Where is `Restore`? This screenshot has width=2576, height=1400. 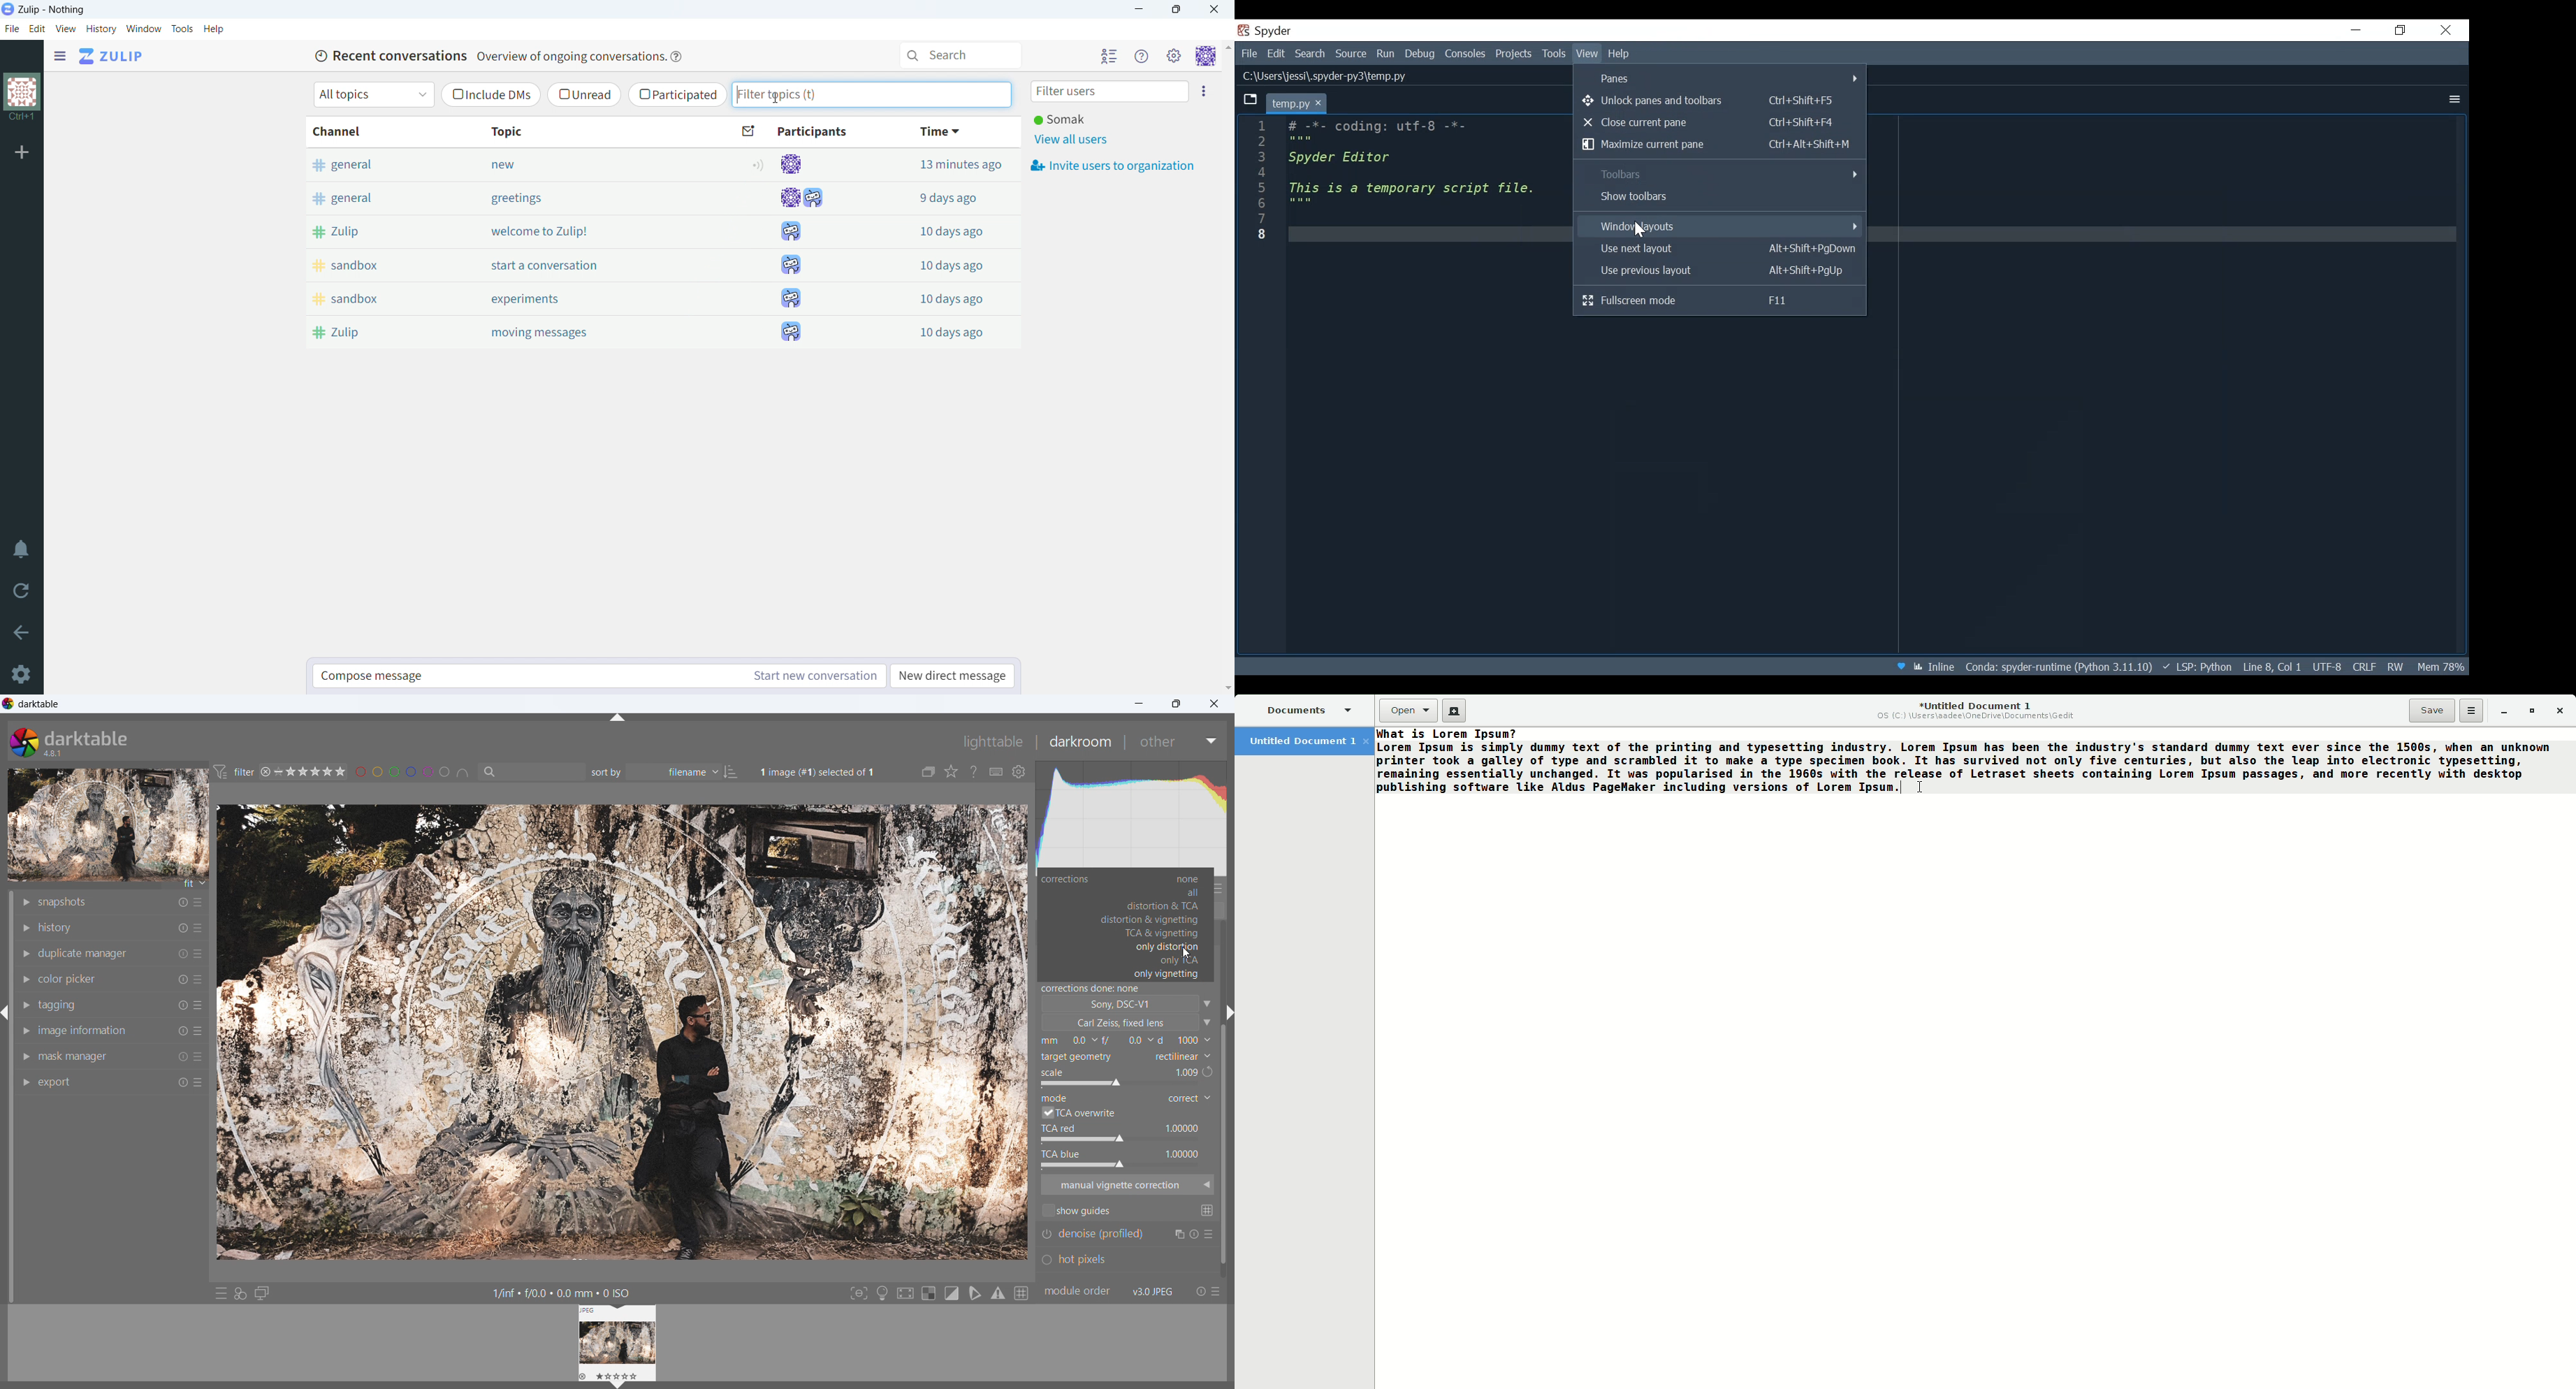 Restore is located at coordinates (2530, 710).